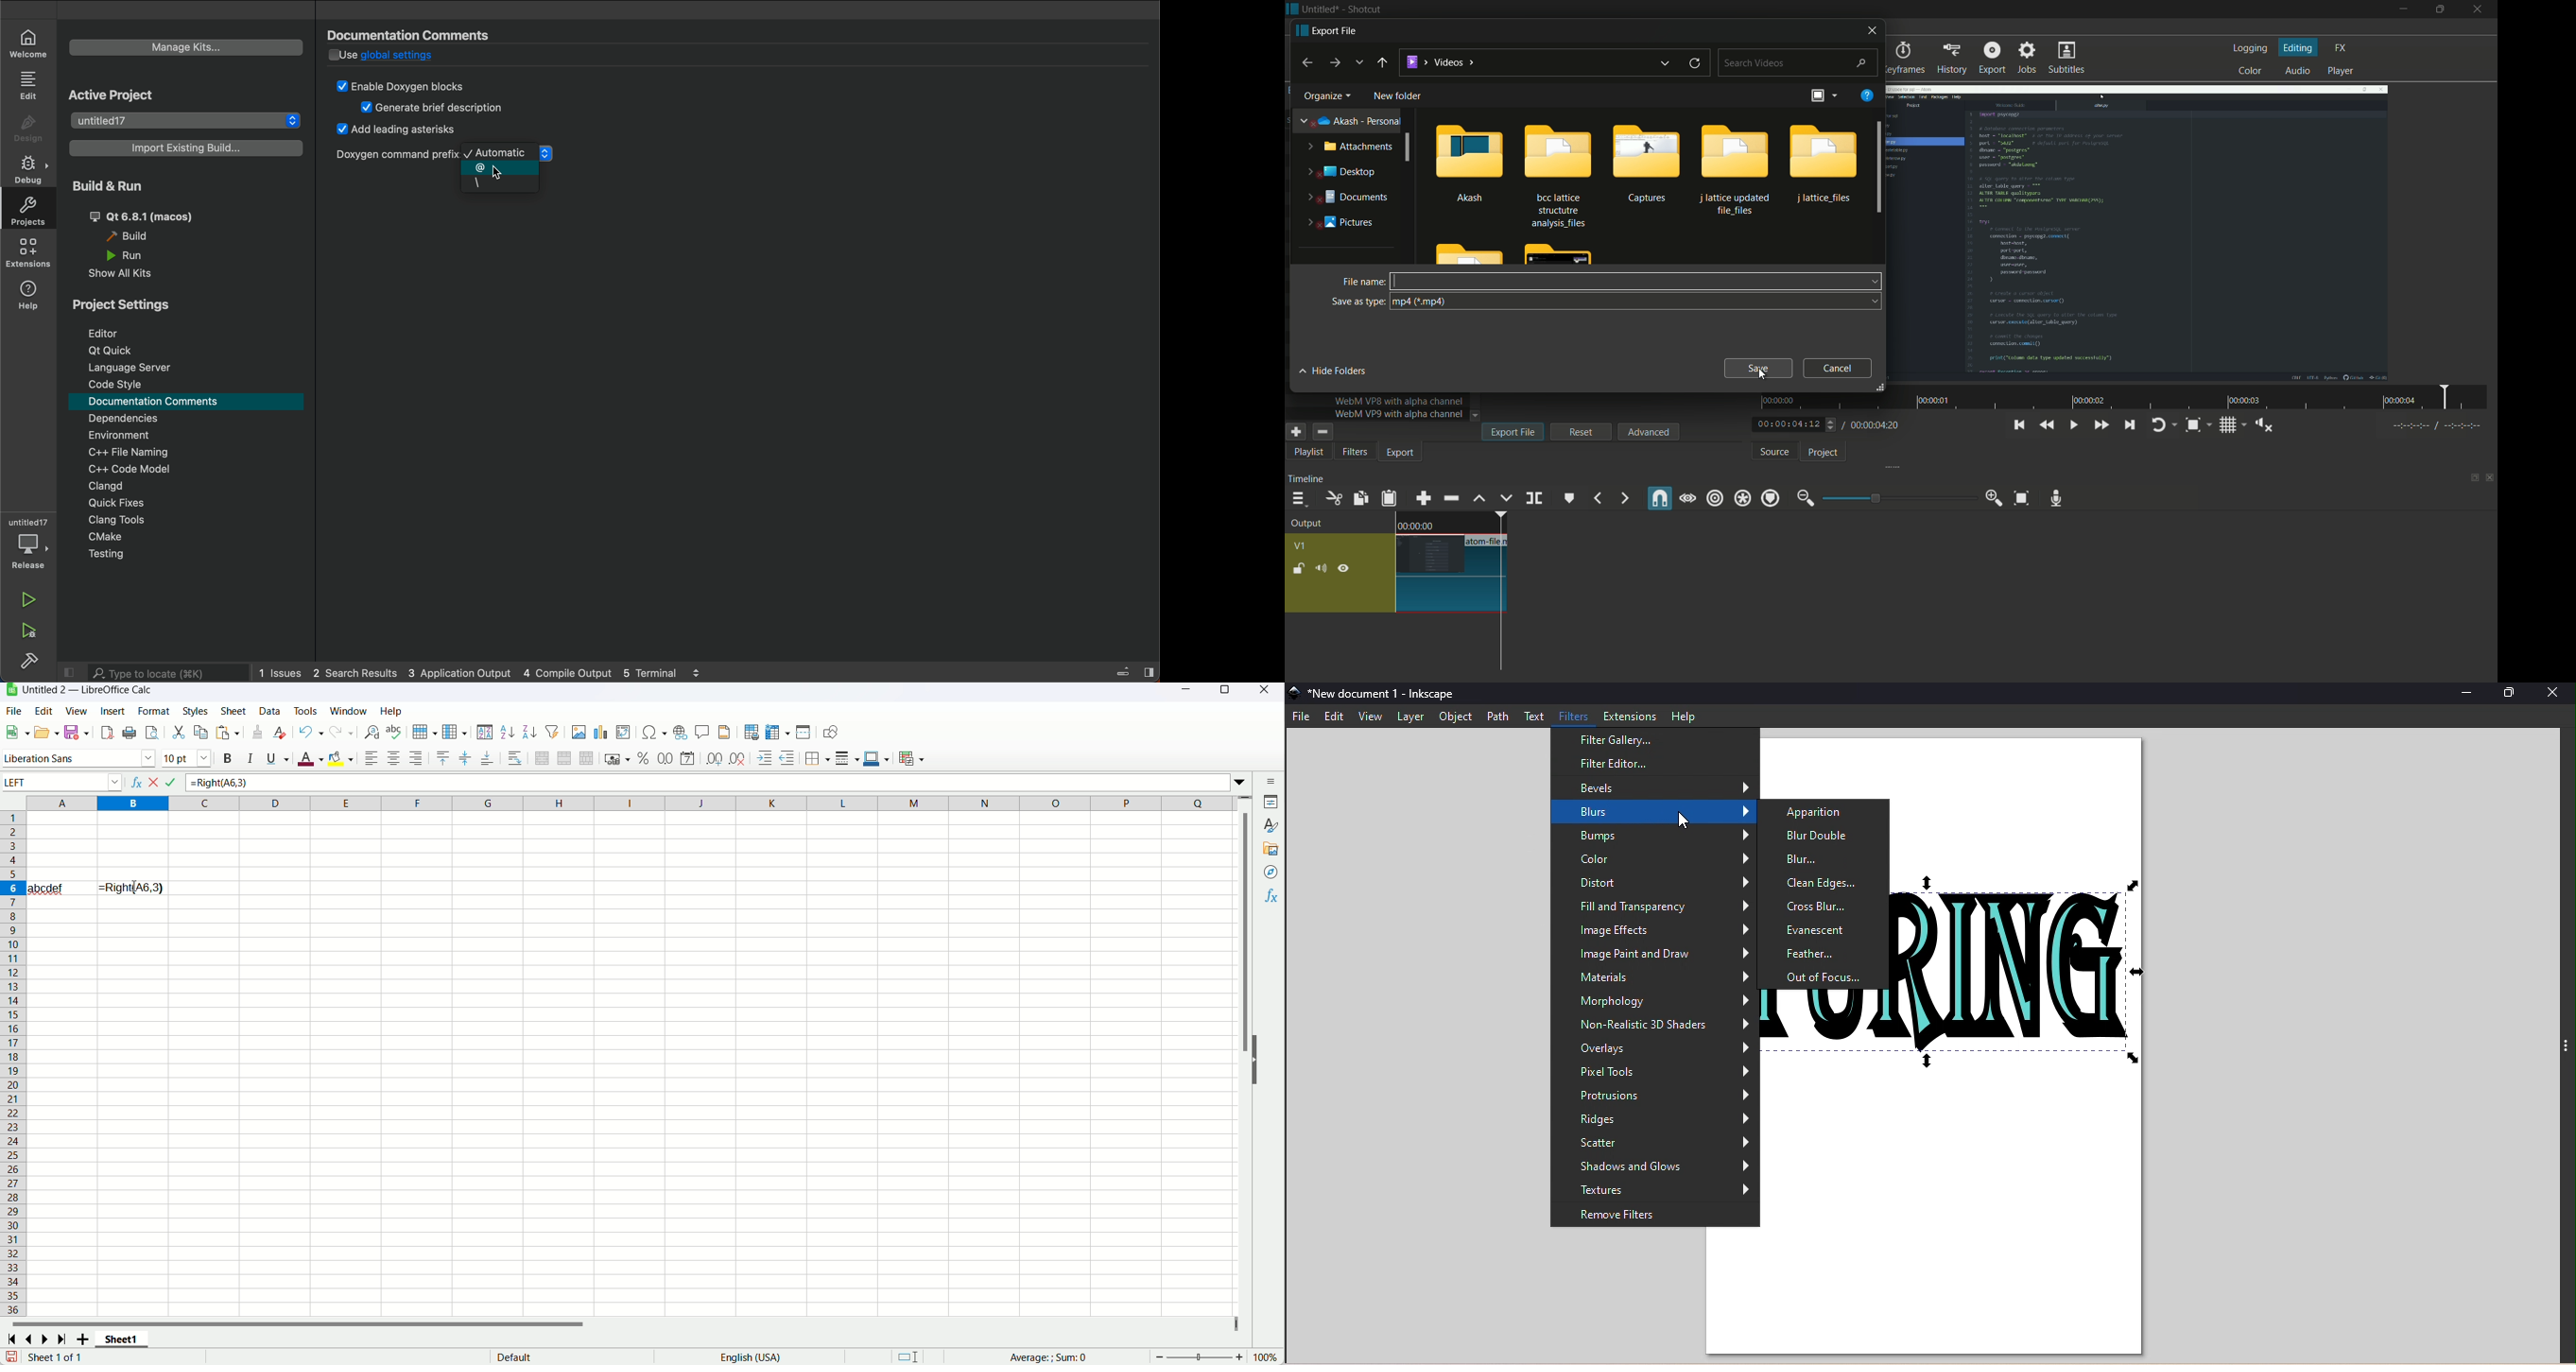 The height and width of the screenshot is (1372, 2576). I want to click on accept, so click(173, 782).